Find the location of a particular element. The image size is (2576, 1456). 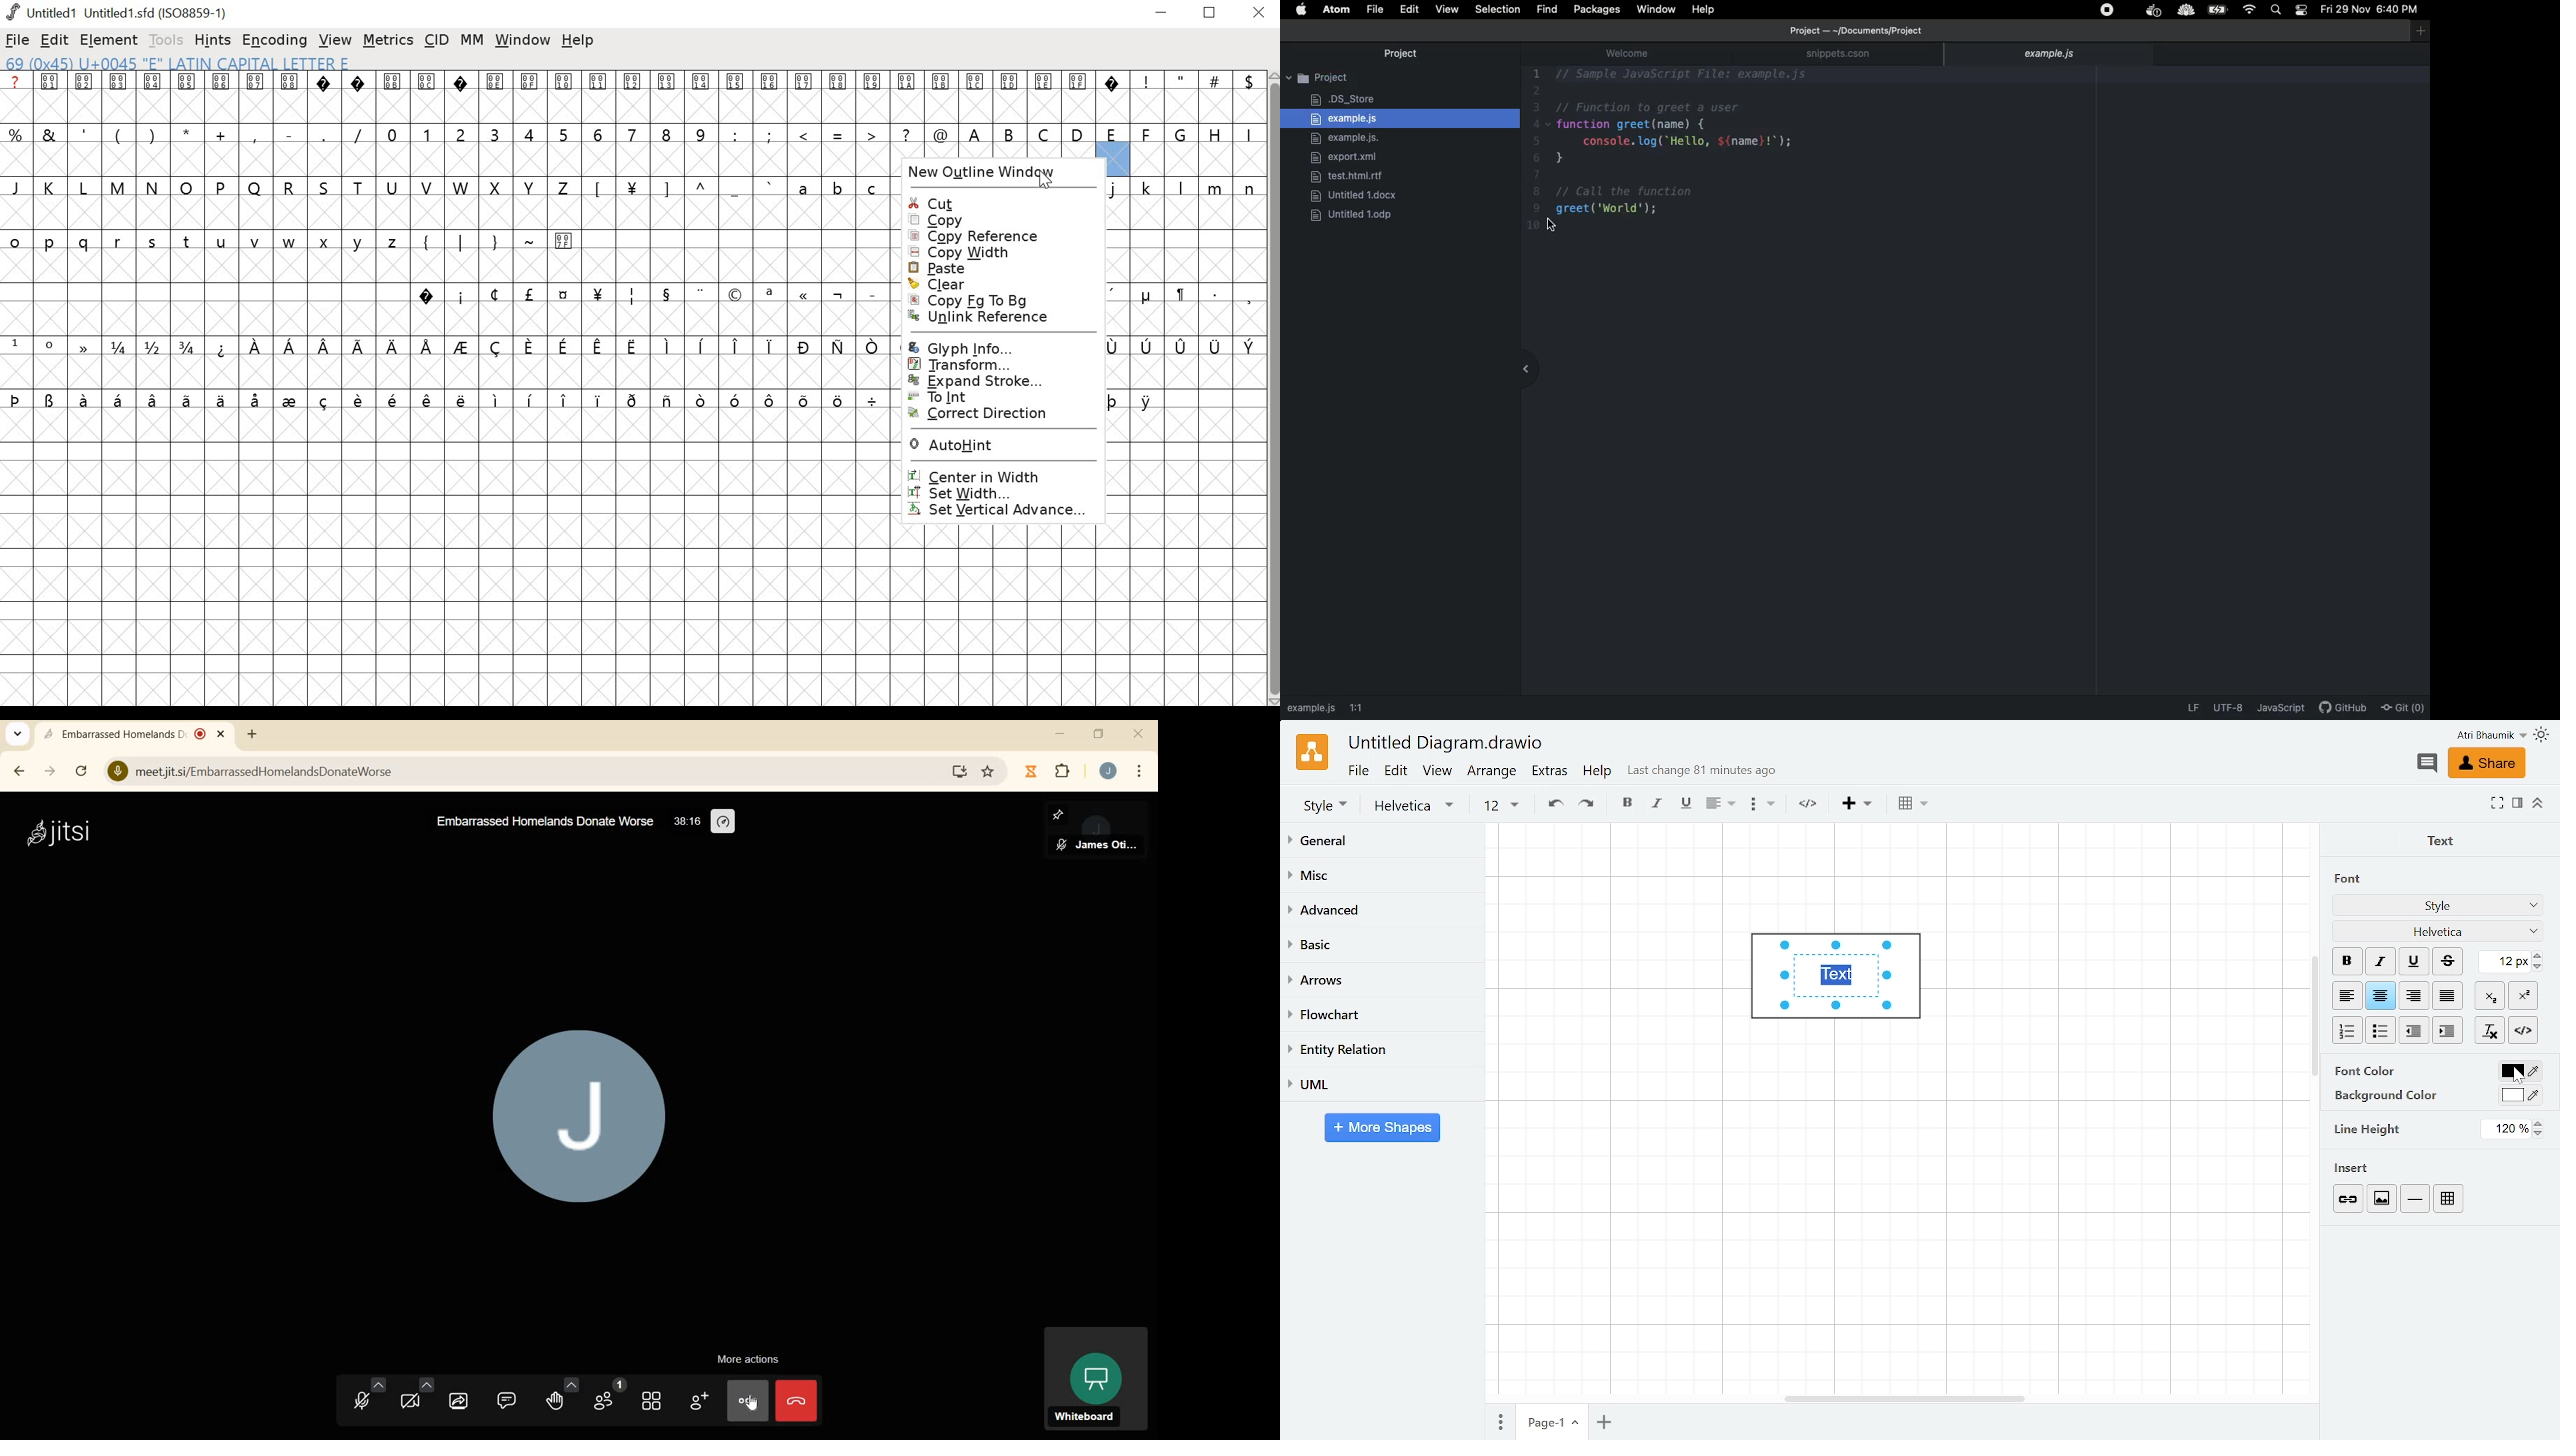

Extensions is located at coordinates (2113, 10).